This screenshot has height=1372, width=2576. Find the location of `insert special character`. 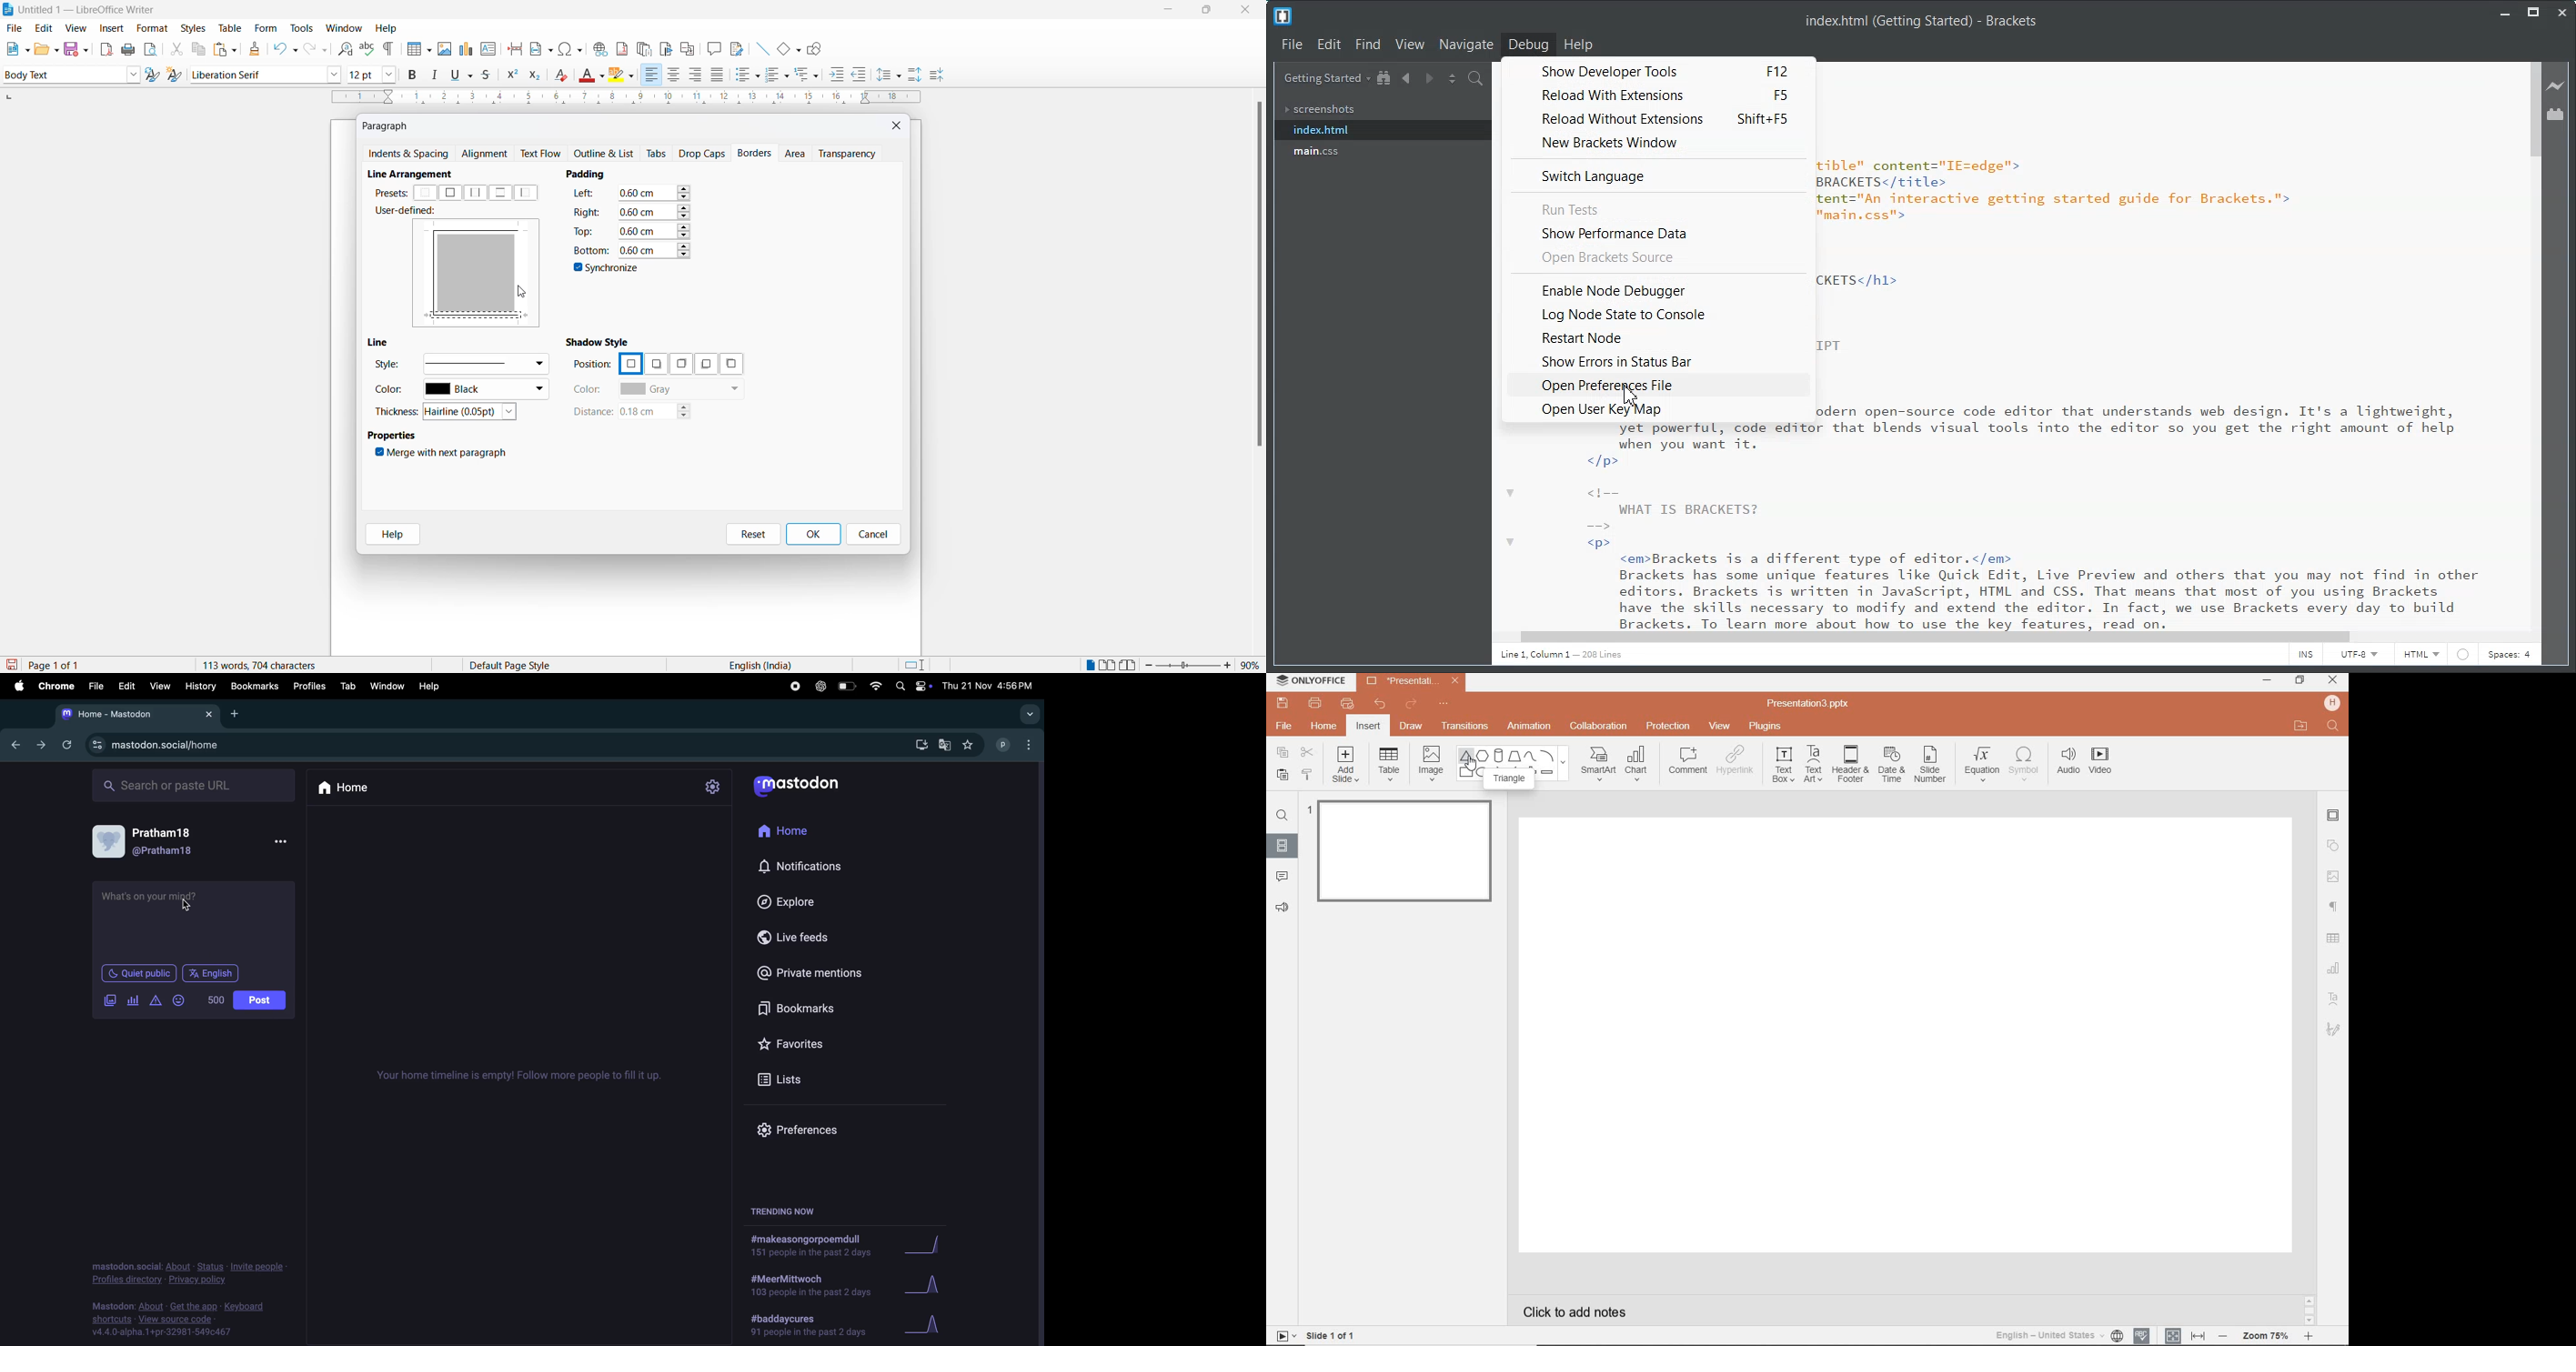

insert special character is located at coordinates (570, 47).